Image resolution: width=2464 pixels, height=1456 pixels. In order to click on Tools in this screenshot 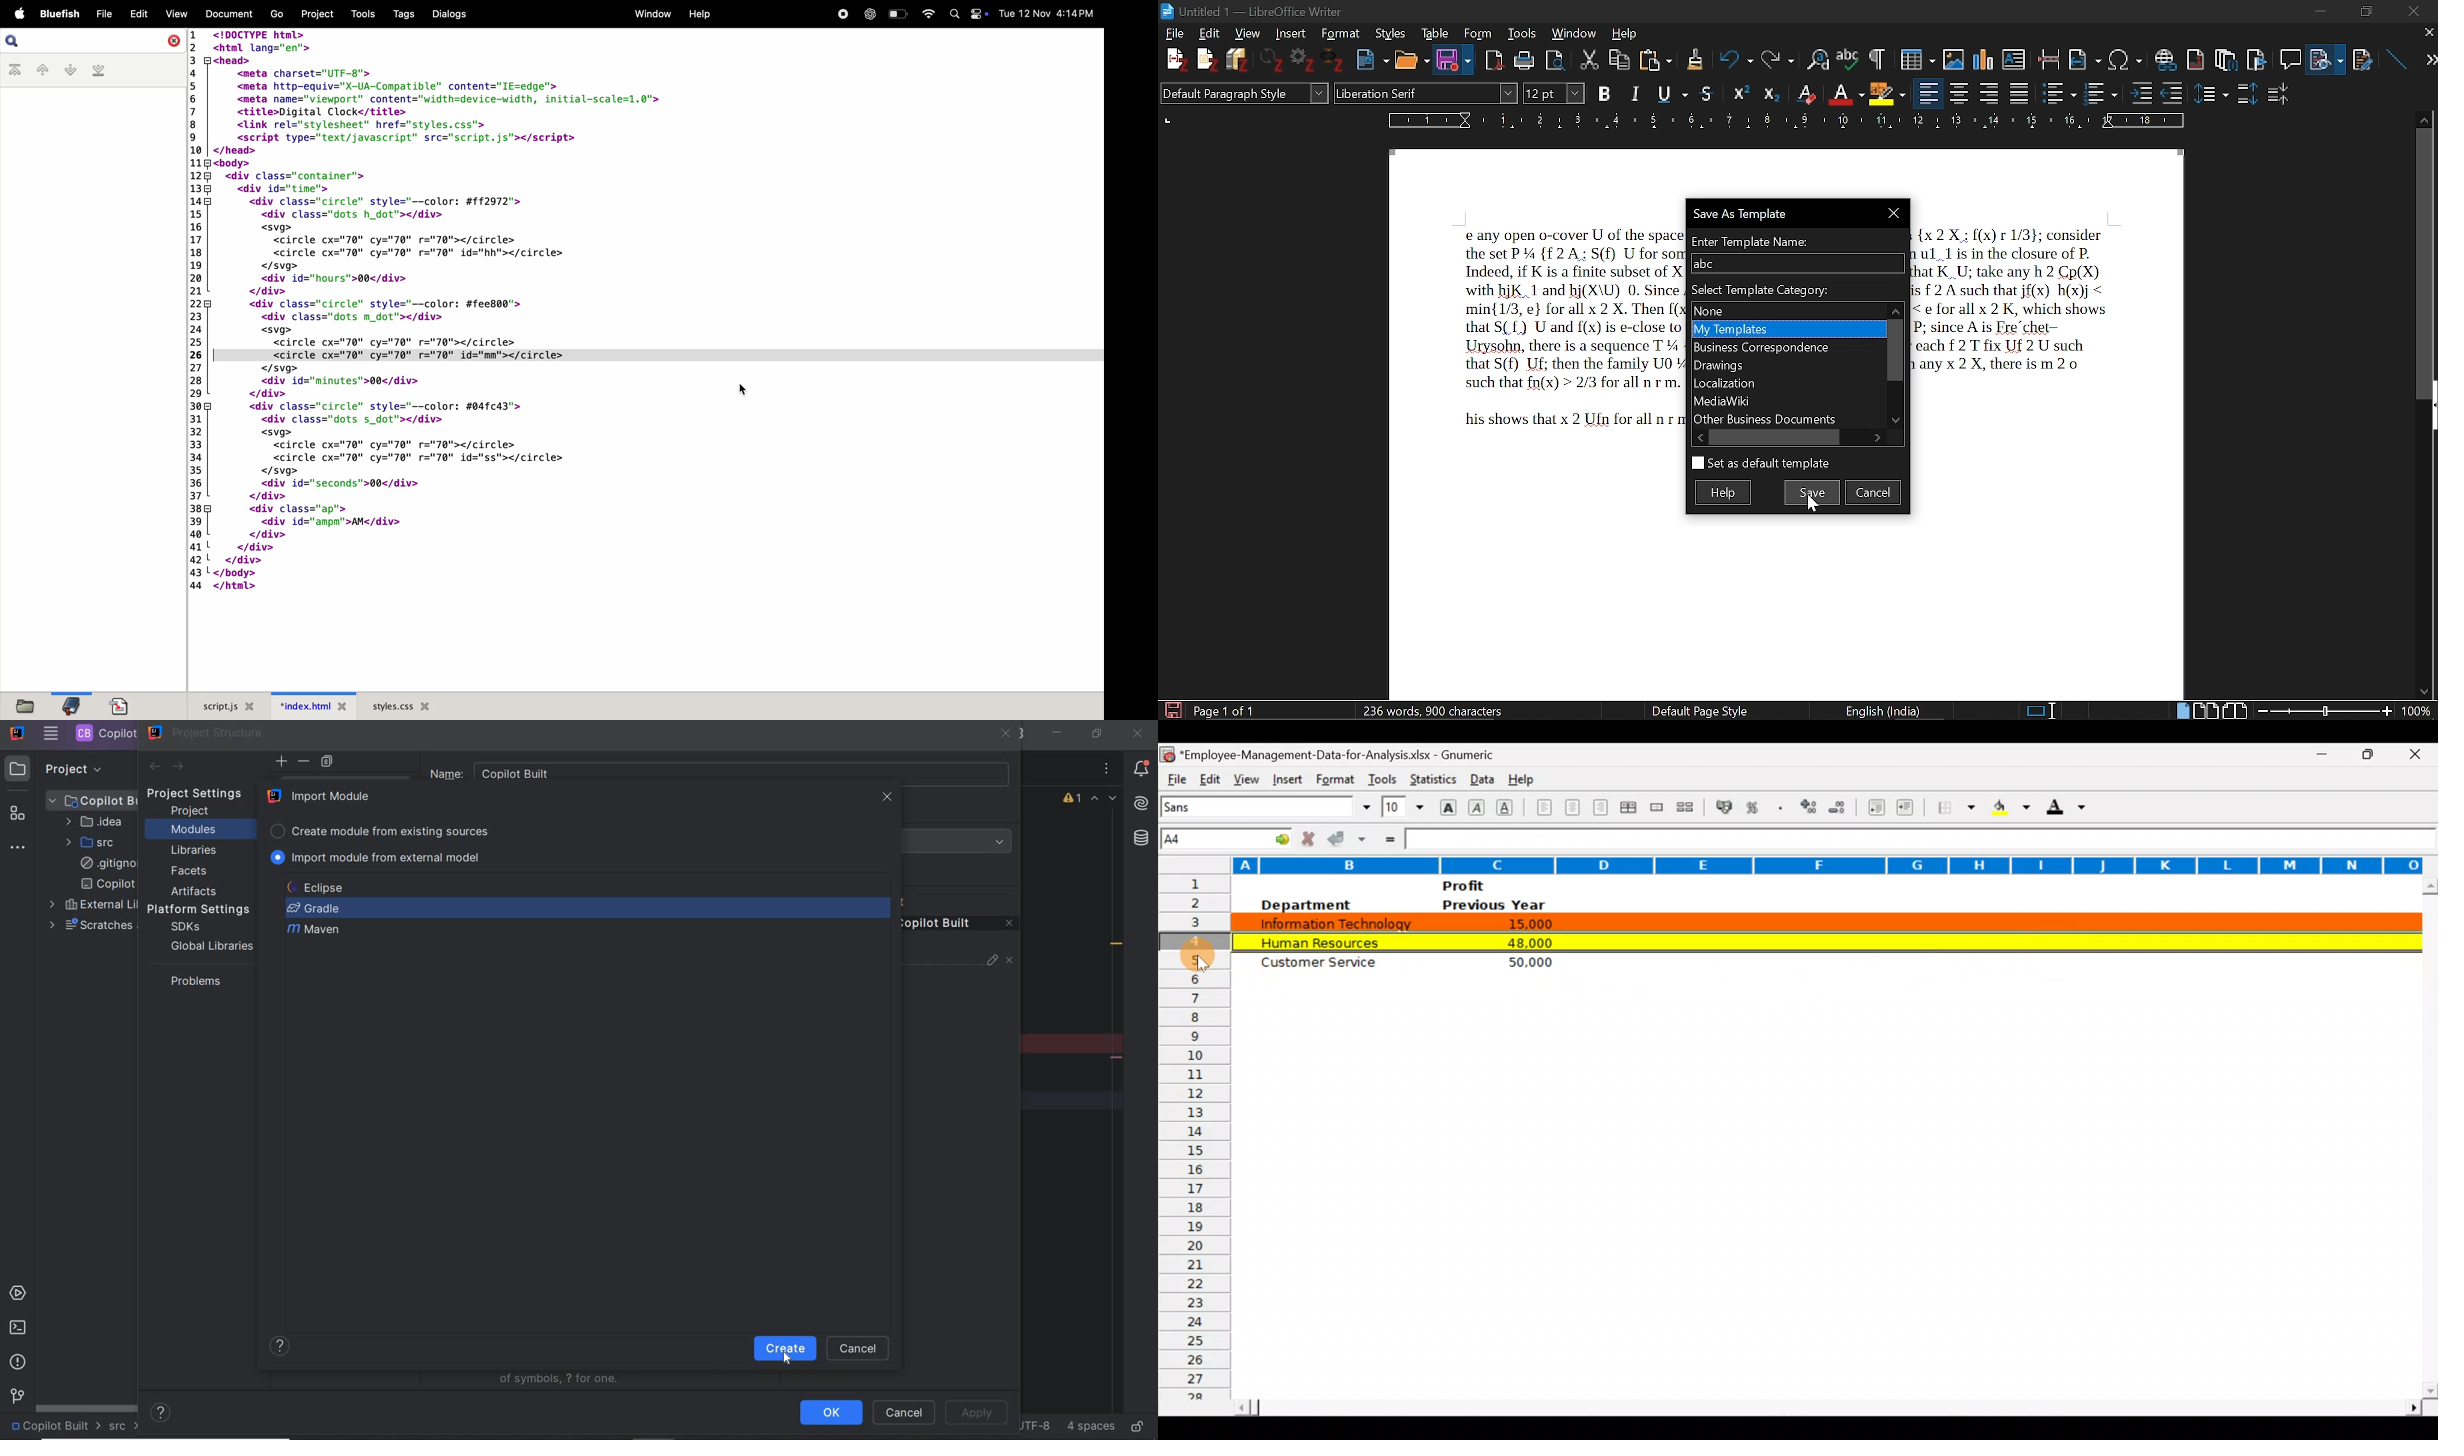, I will do `click(1382, 776)`.